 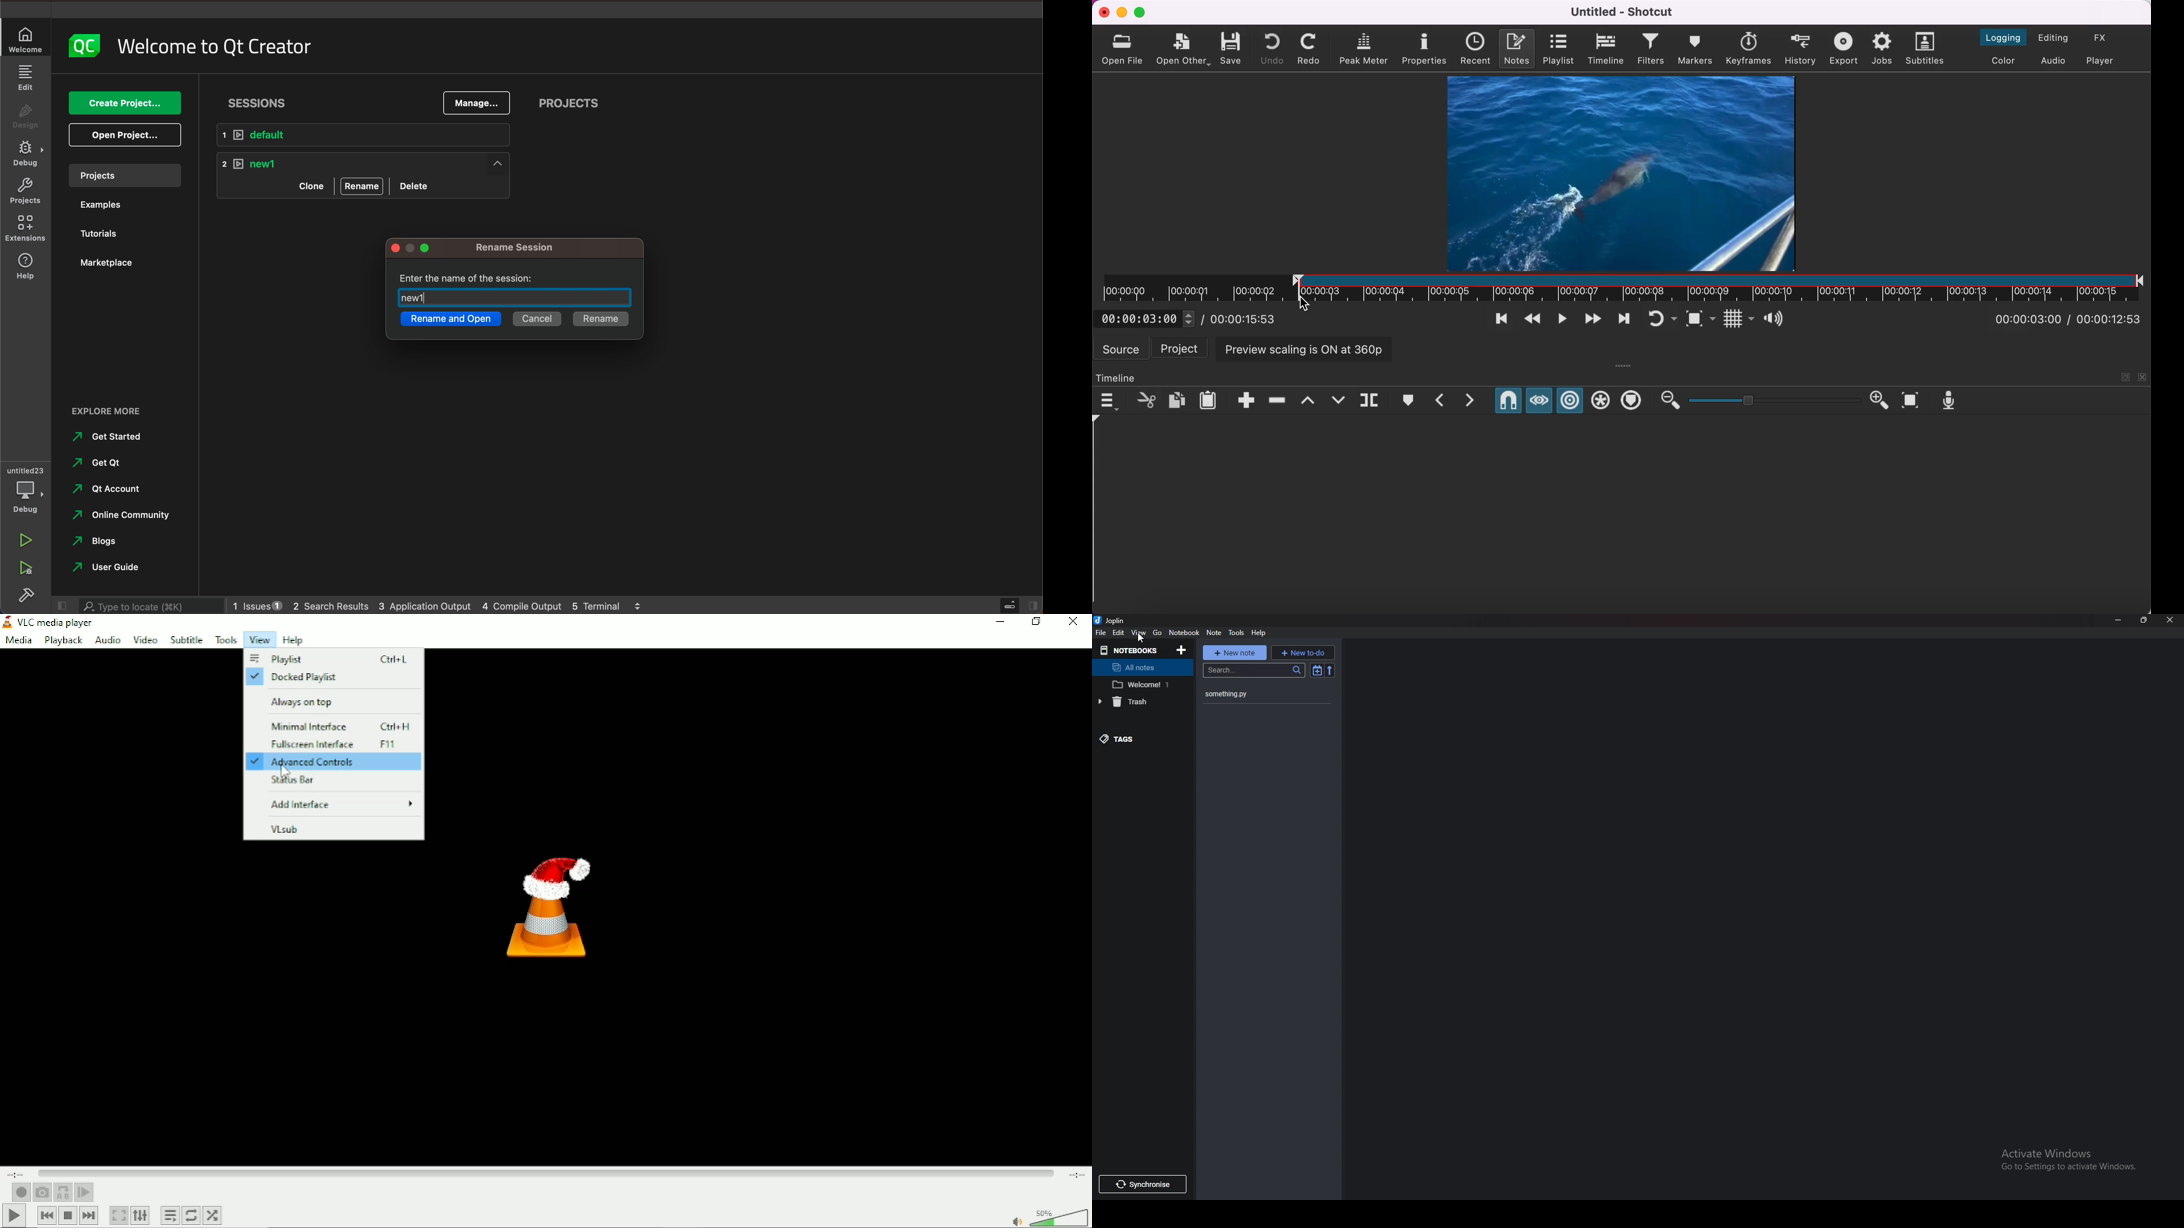 I want to click on tools, so click(x=1237, y=633).